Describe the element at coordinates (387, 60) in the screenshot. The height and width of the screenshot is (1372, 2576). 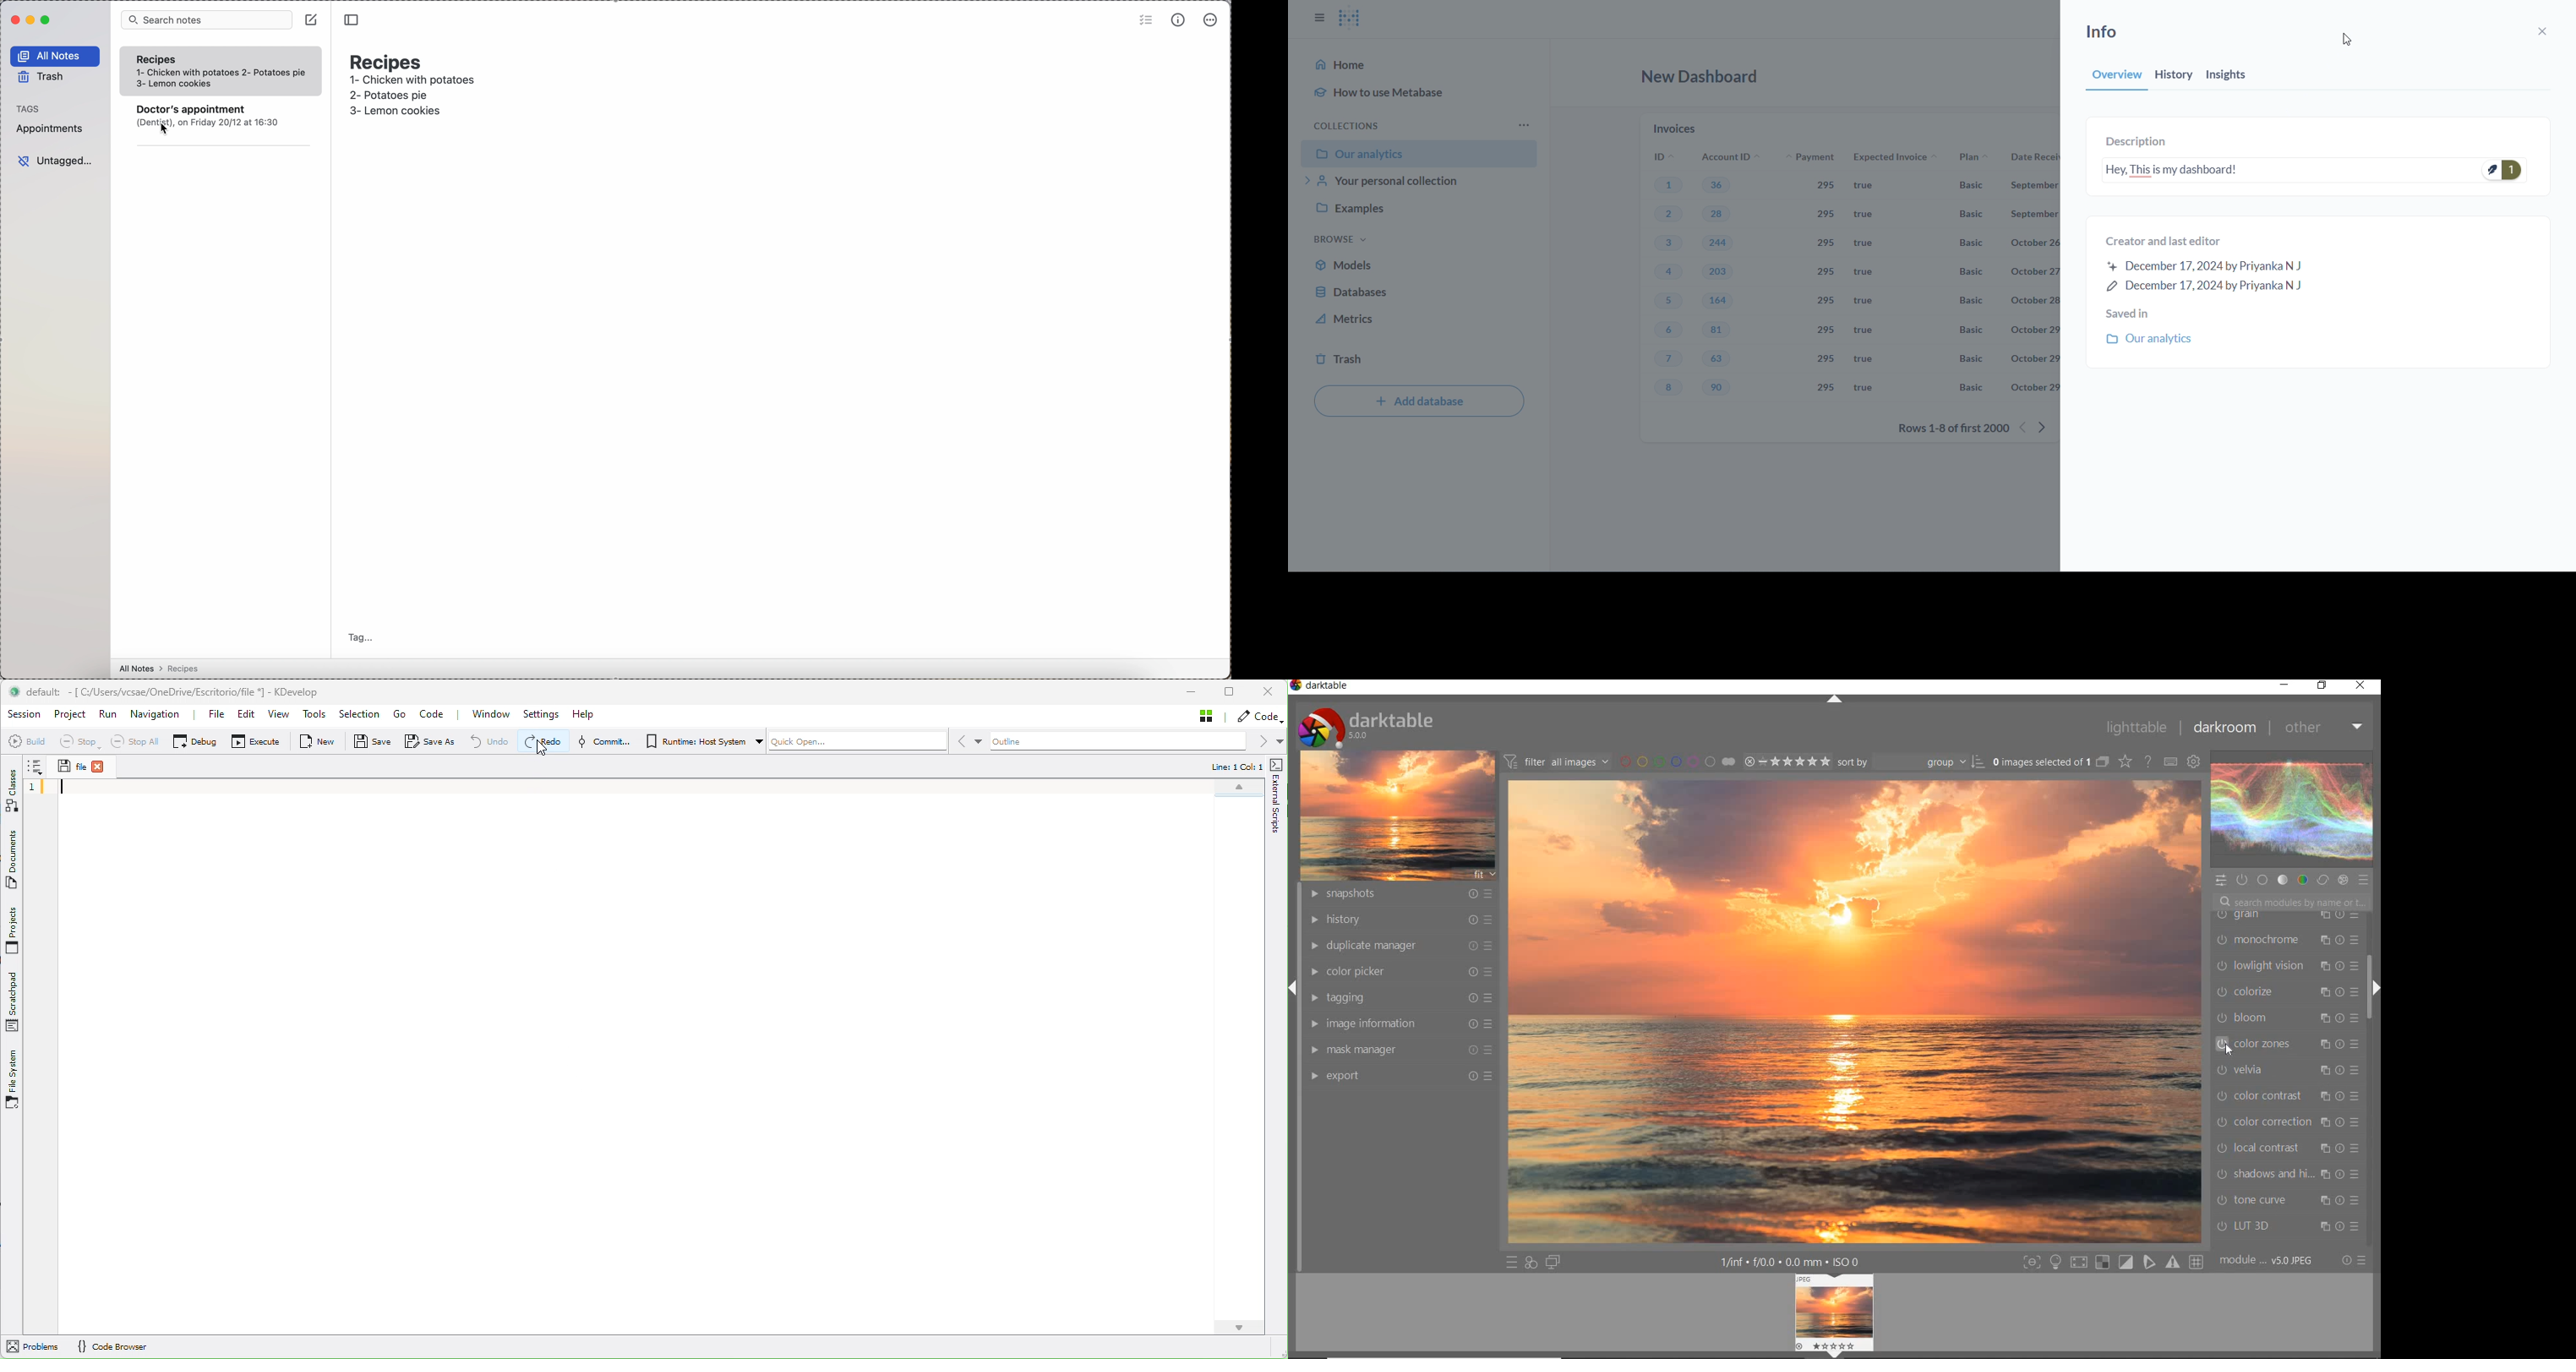
I see `title: Recipes` at that location.